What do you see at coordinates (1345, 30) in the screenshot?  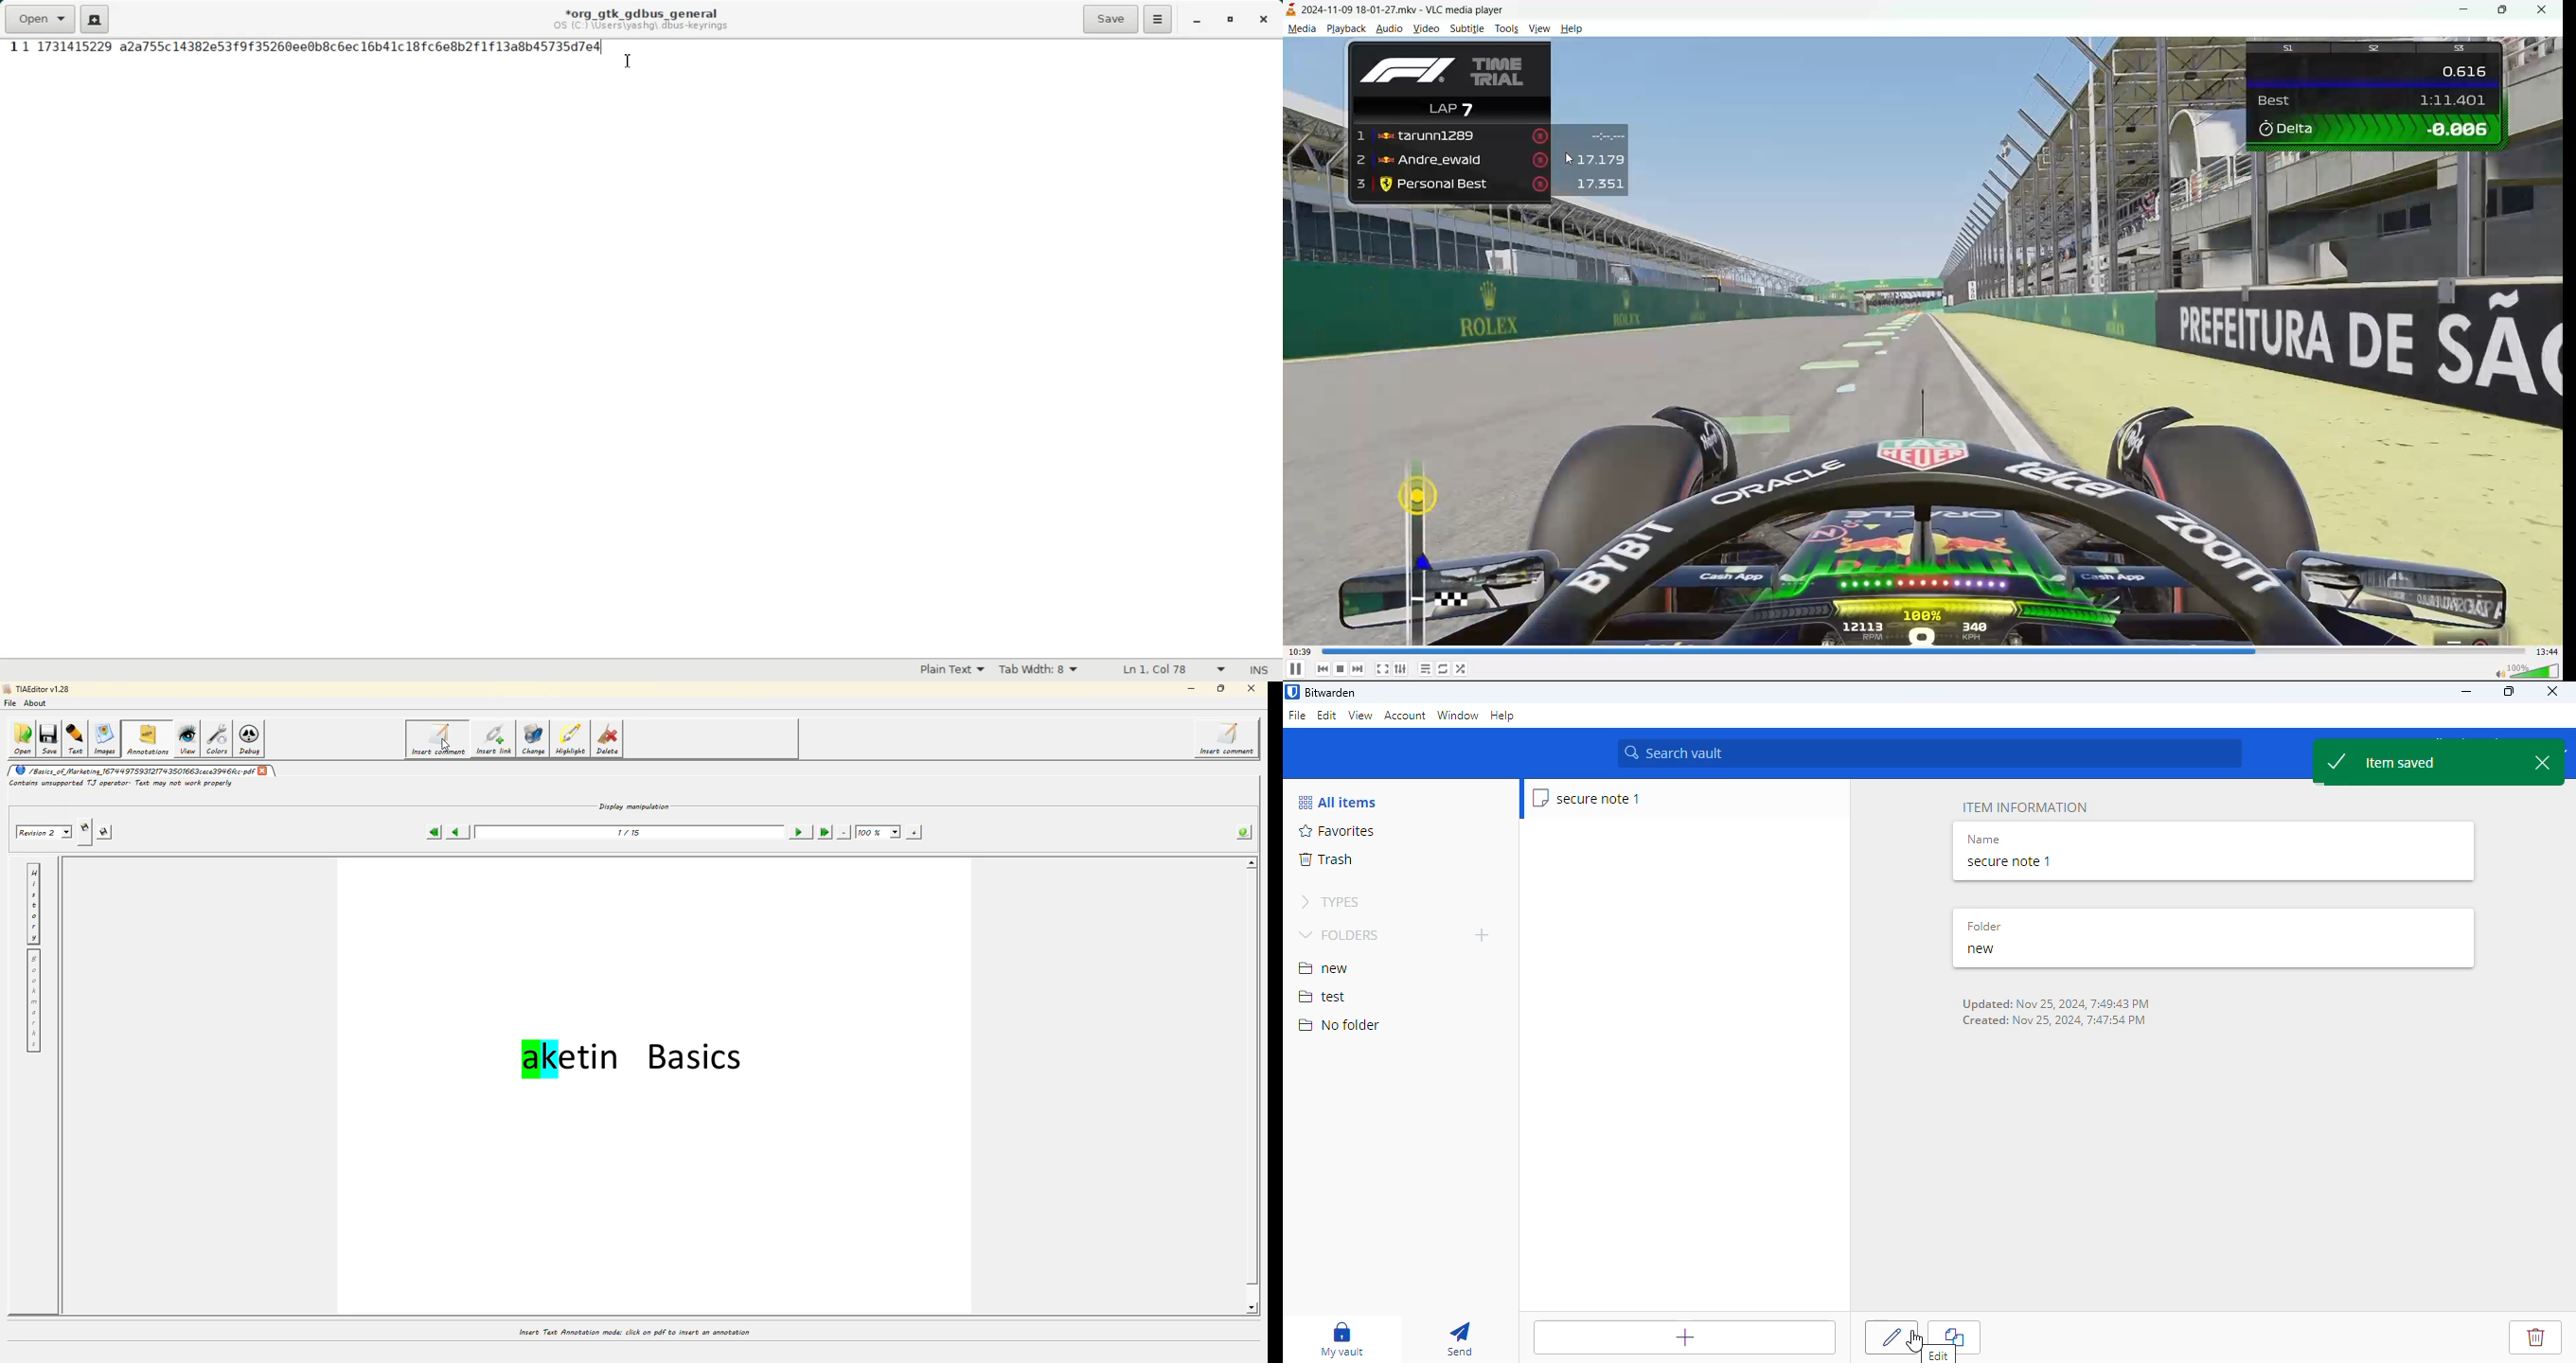 I see `playback` at bounding box center [1345, 30].